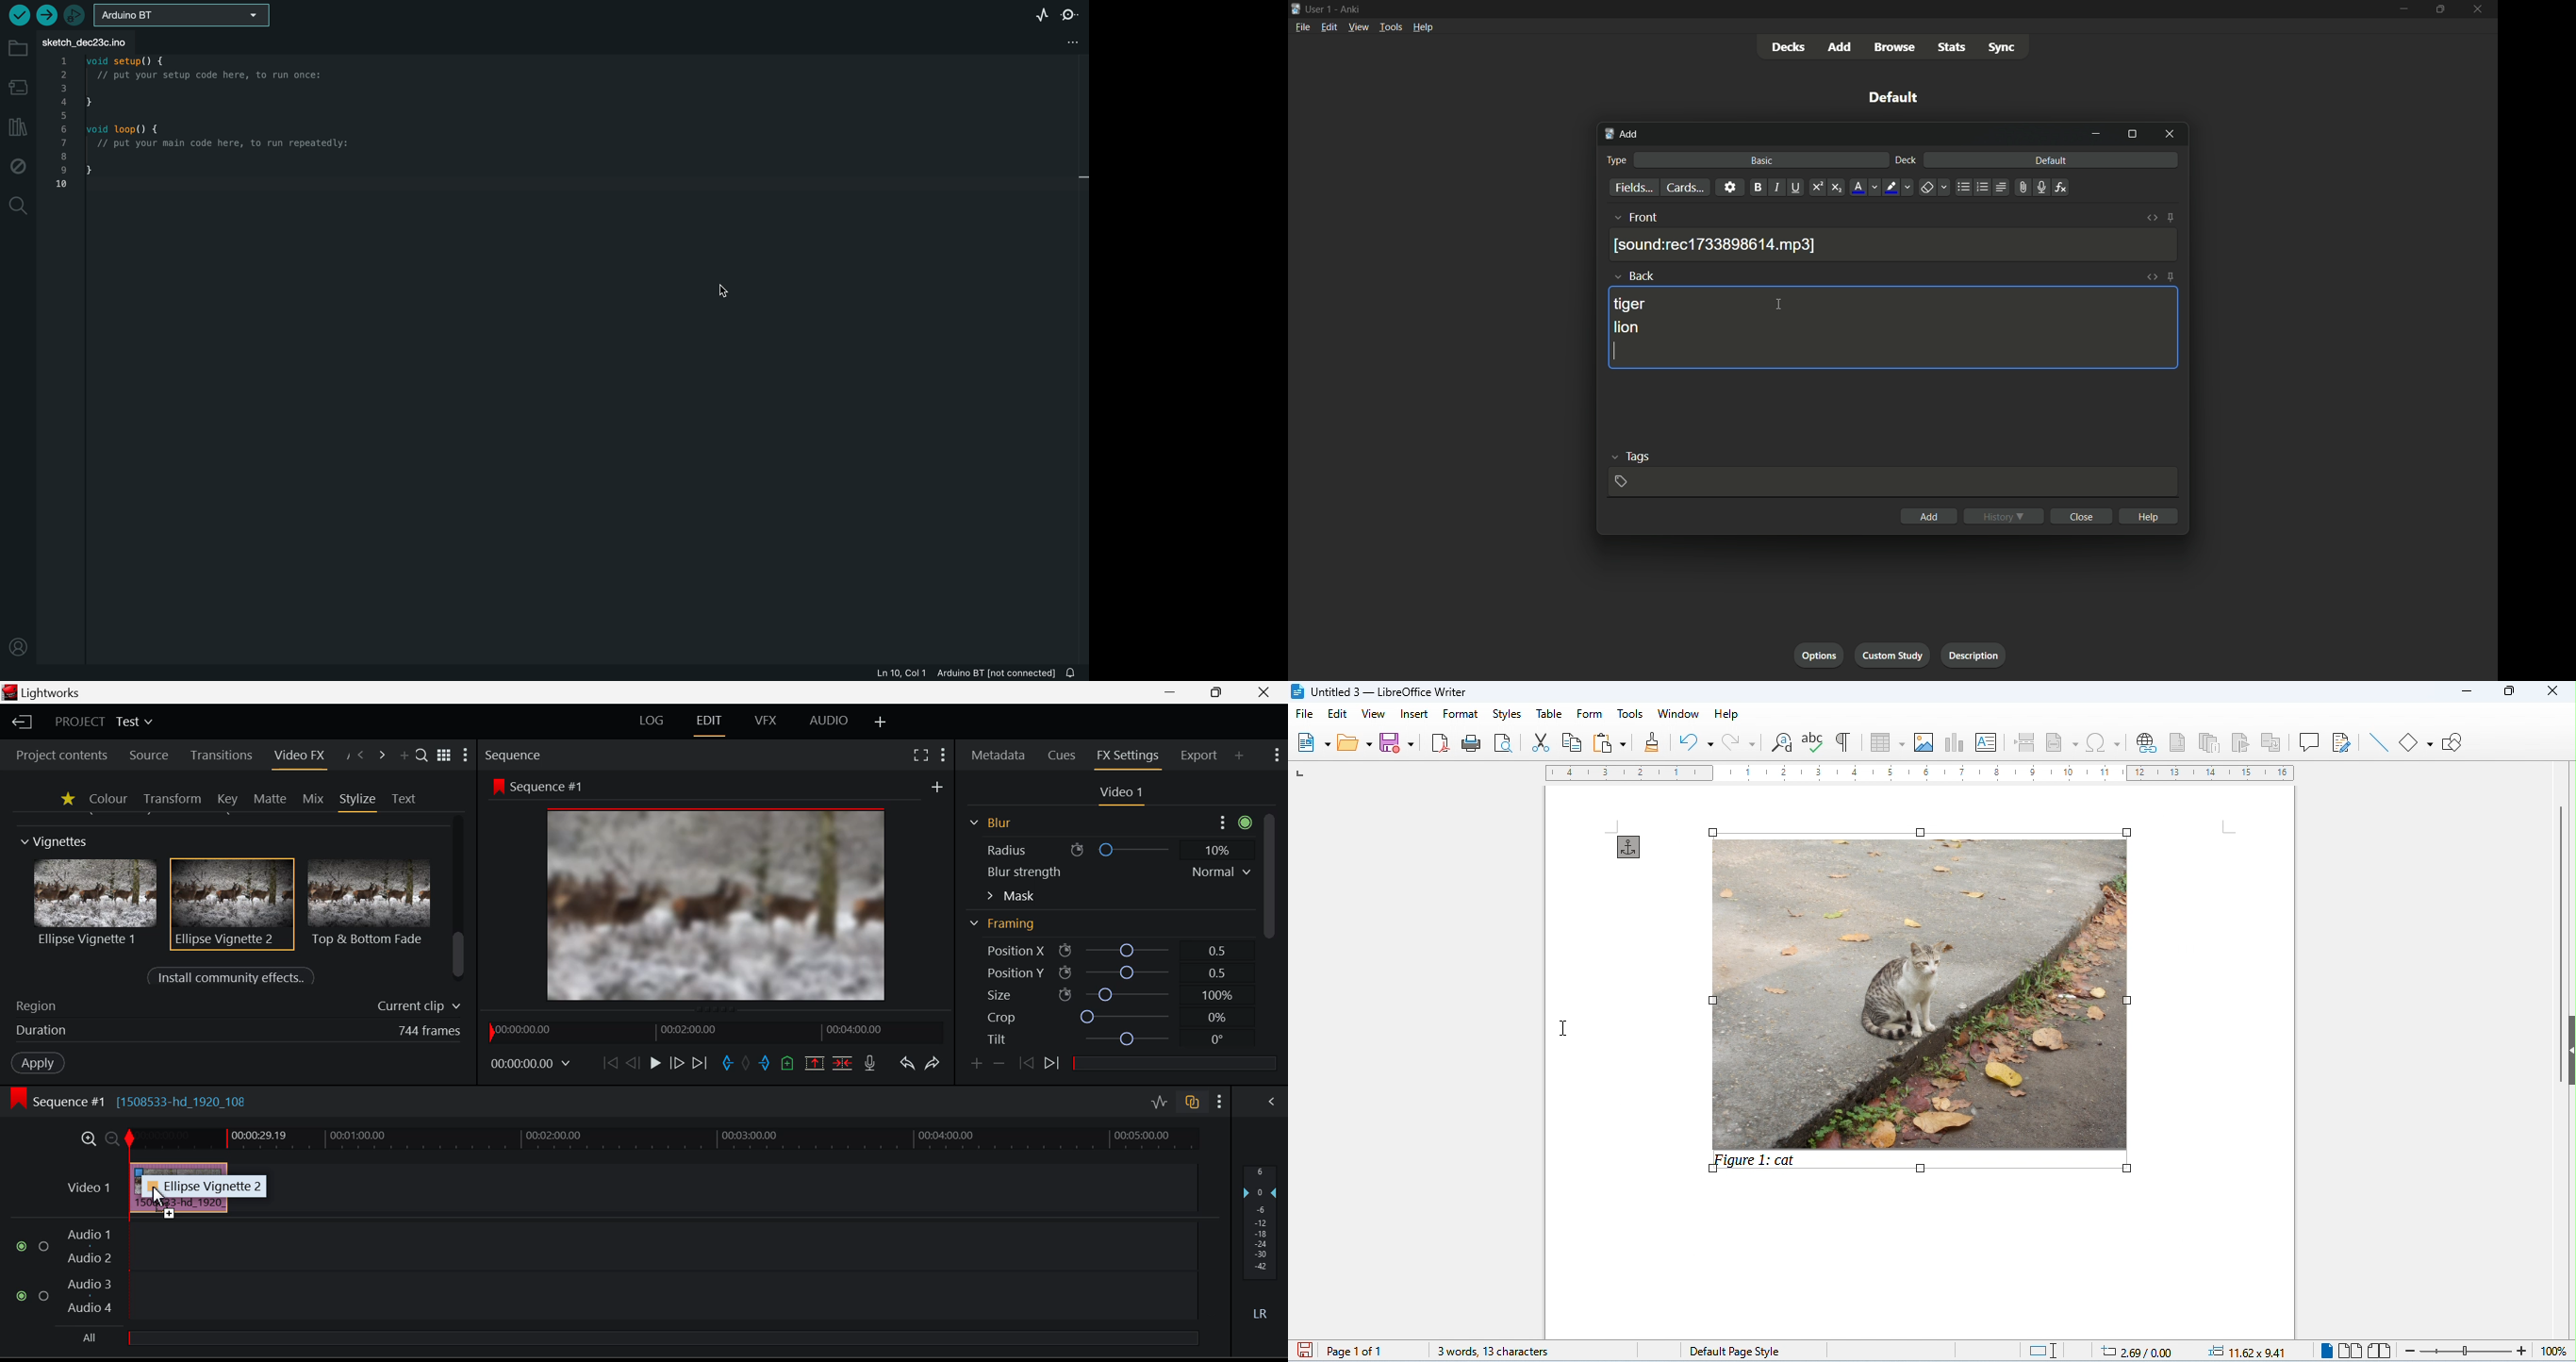  I want to click on Record Voiceover, so click(871, 1062).